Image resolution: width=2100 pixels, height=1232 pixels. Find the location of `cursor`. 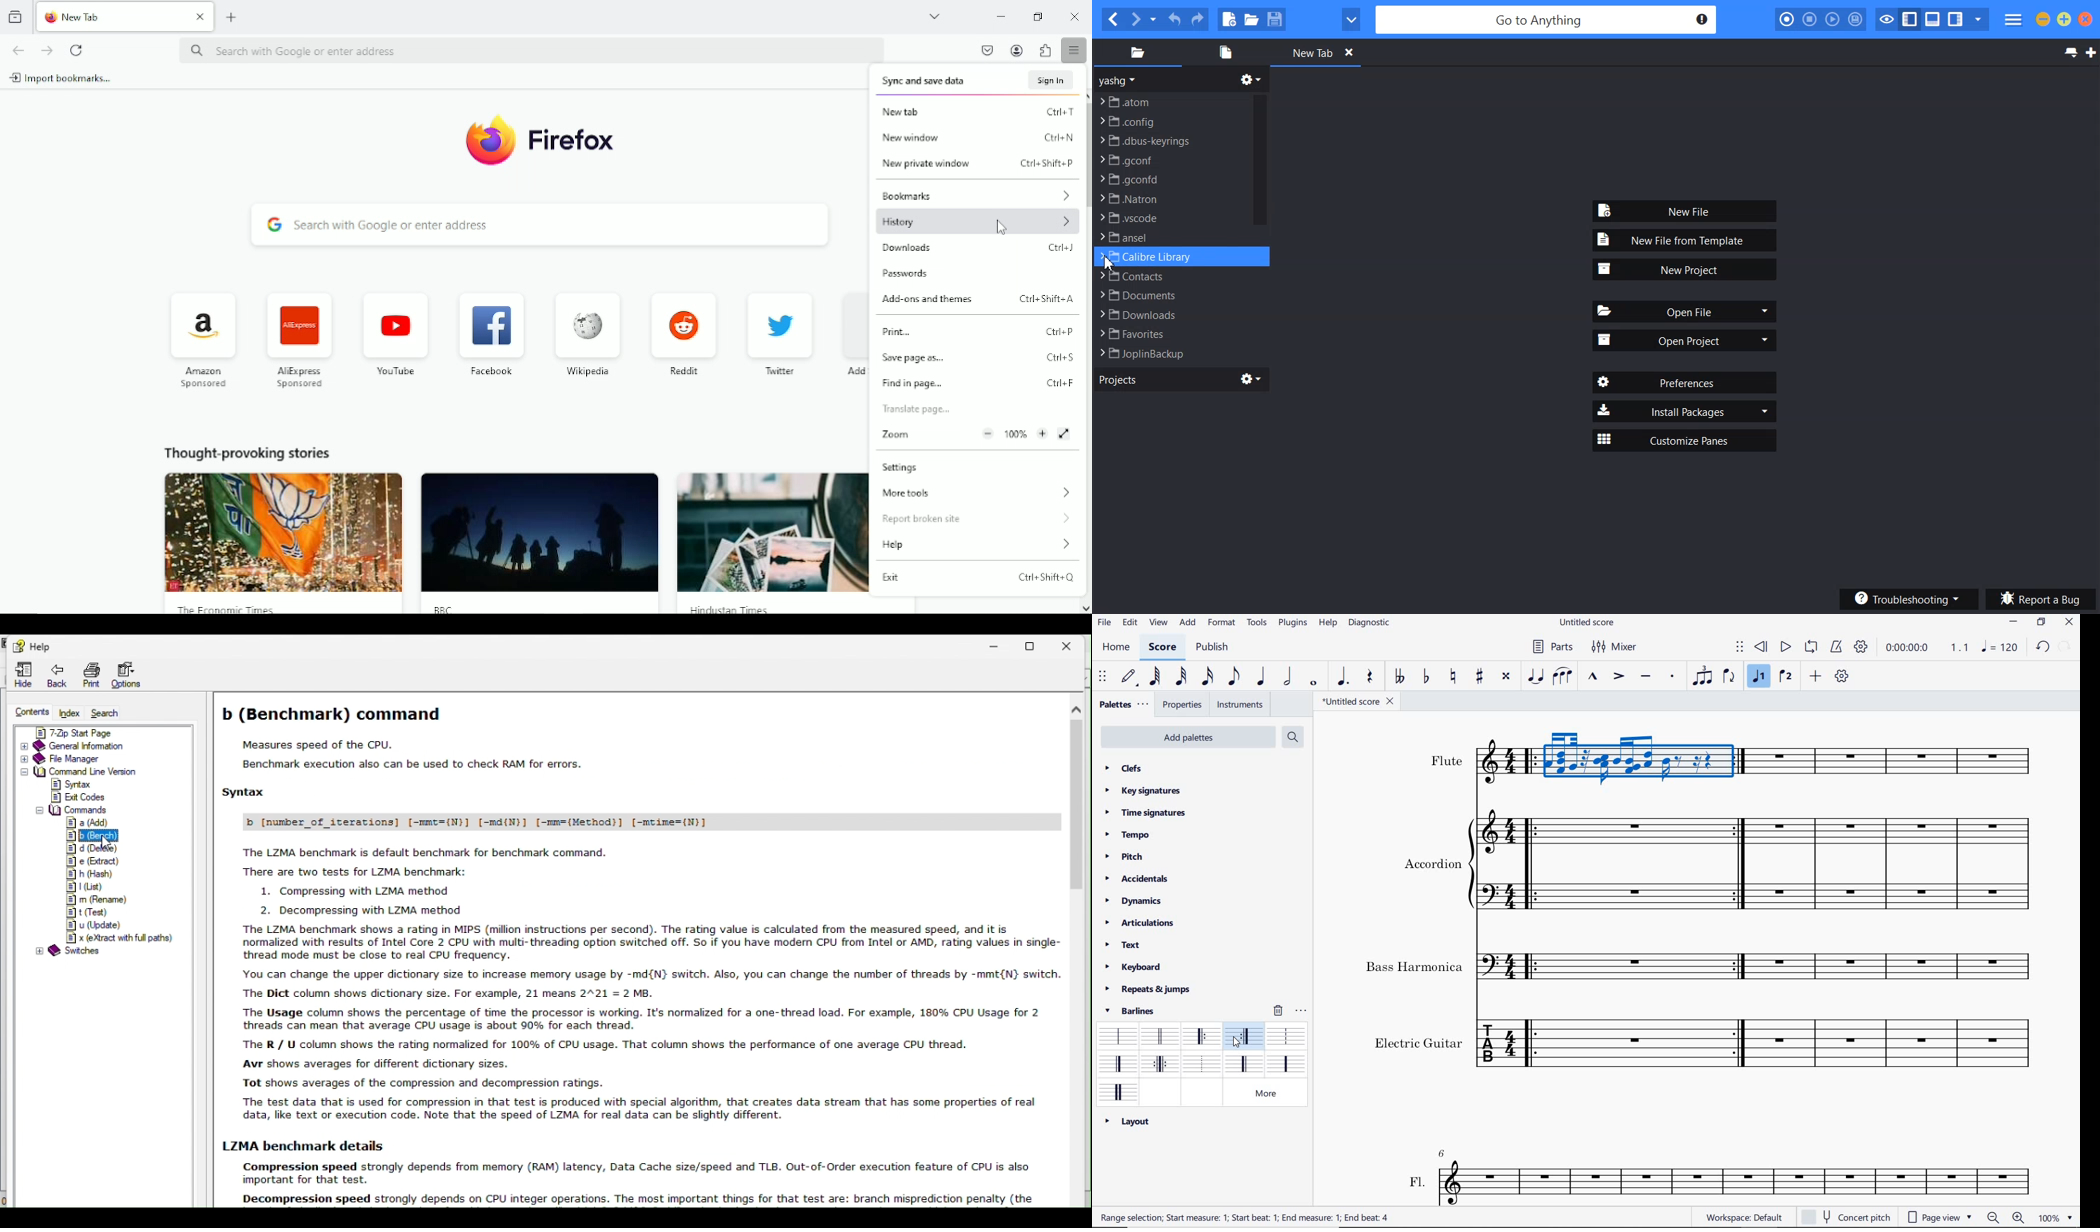

cursor is located at coordinates (106, 845).